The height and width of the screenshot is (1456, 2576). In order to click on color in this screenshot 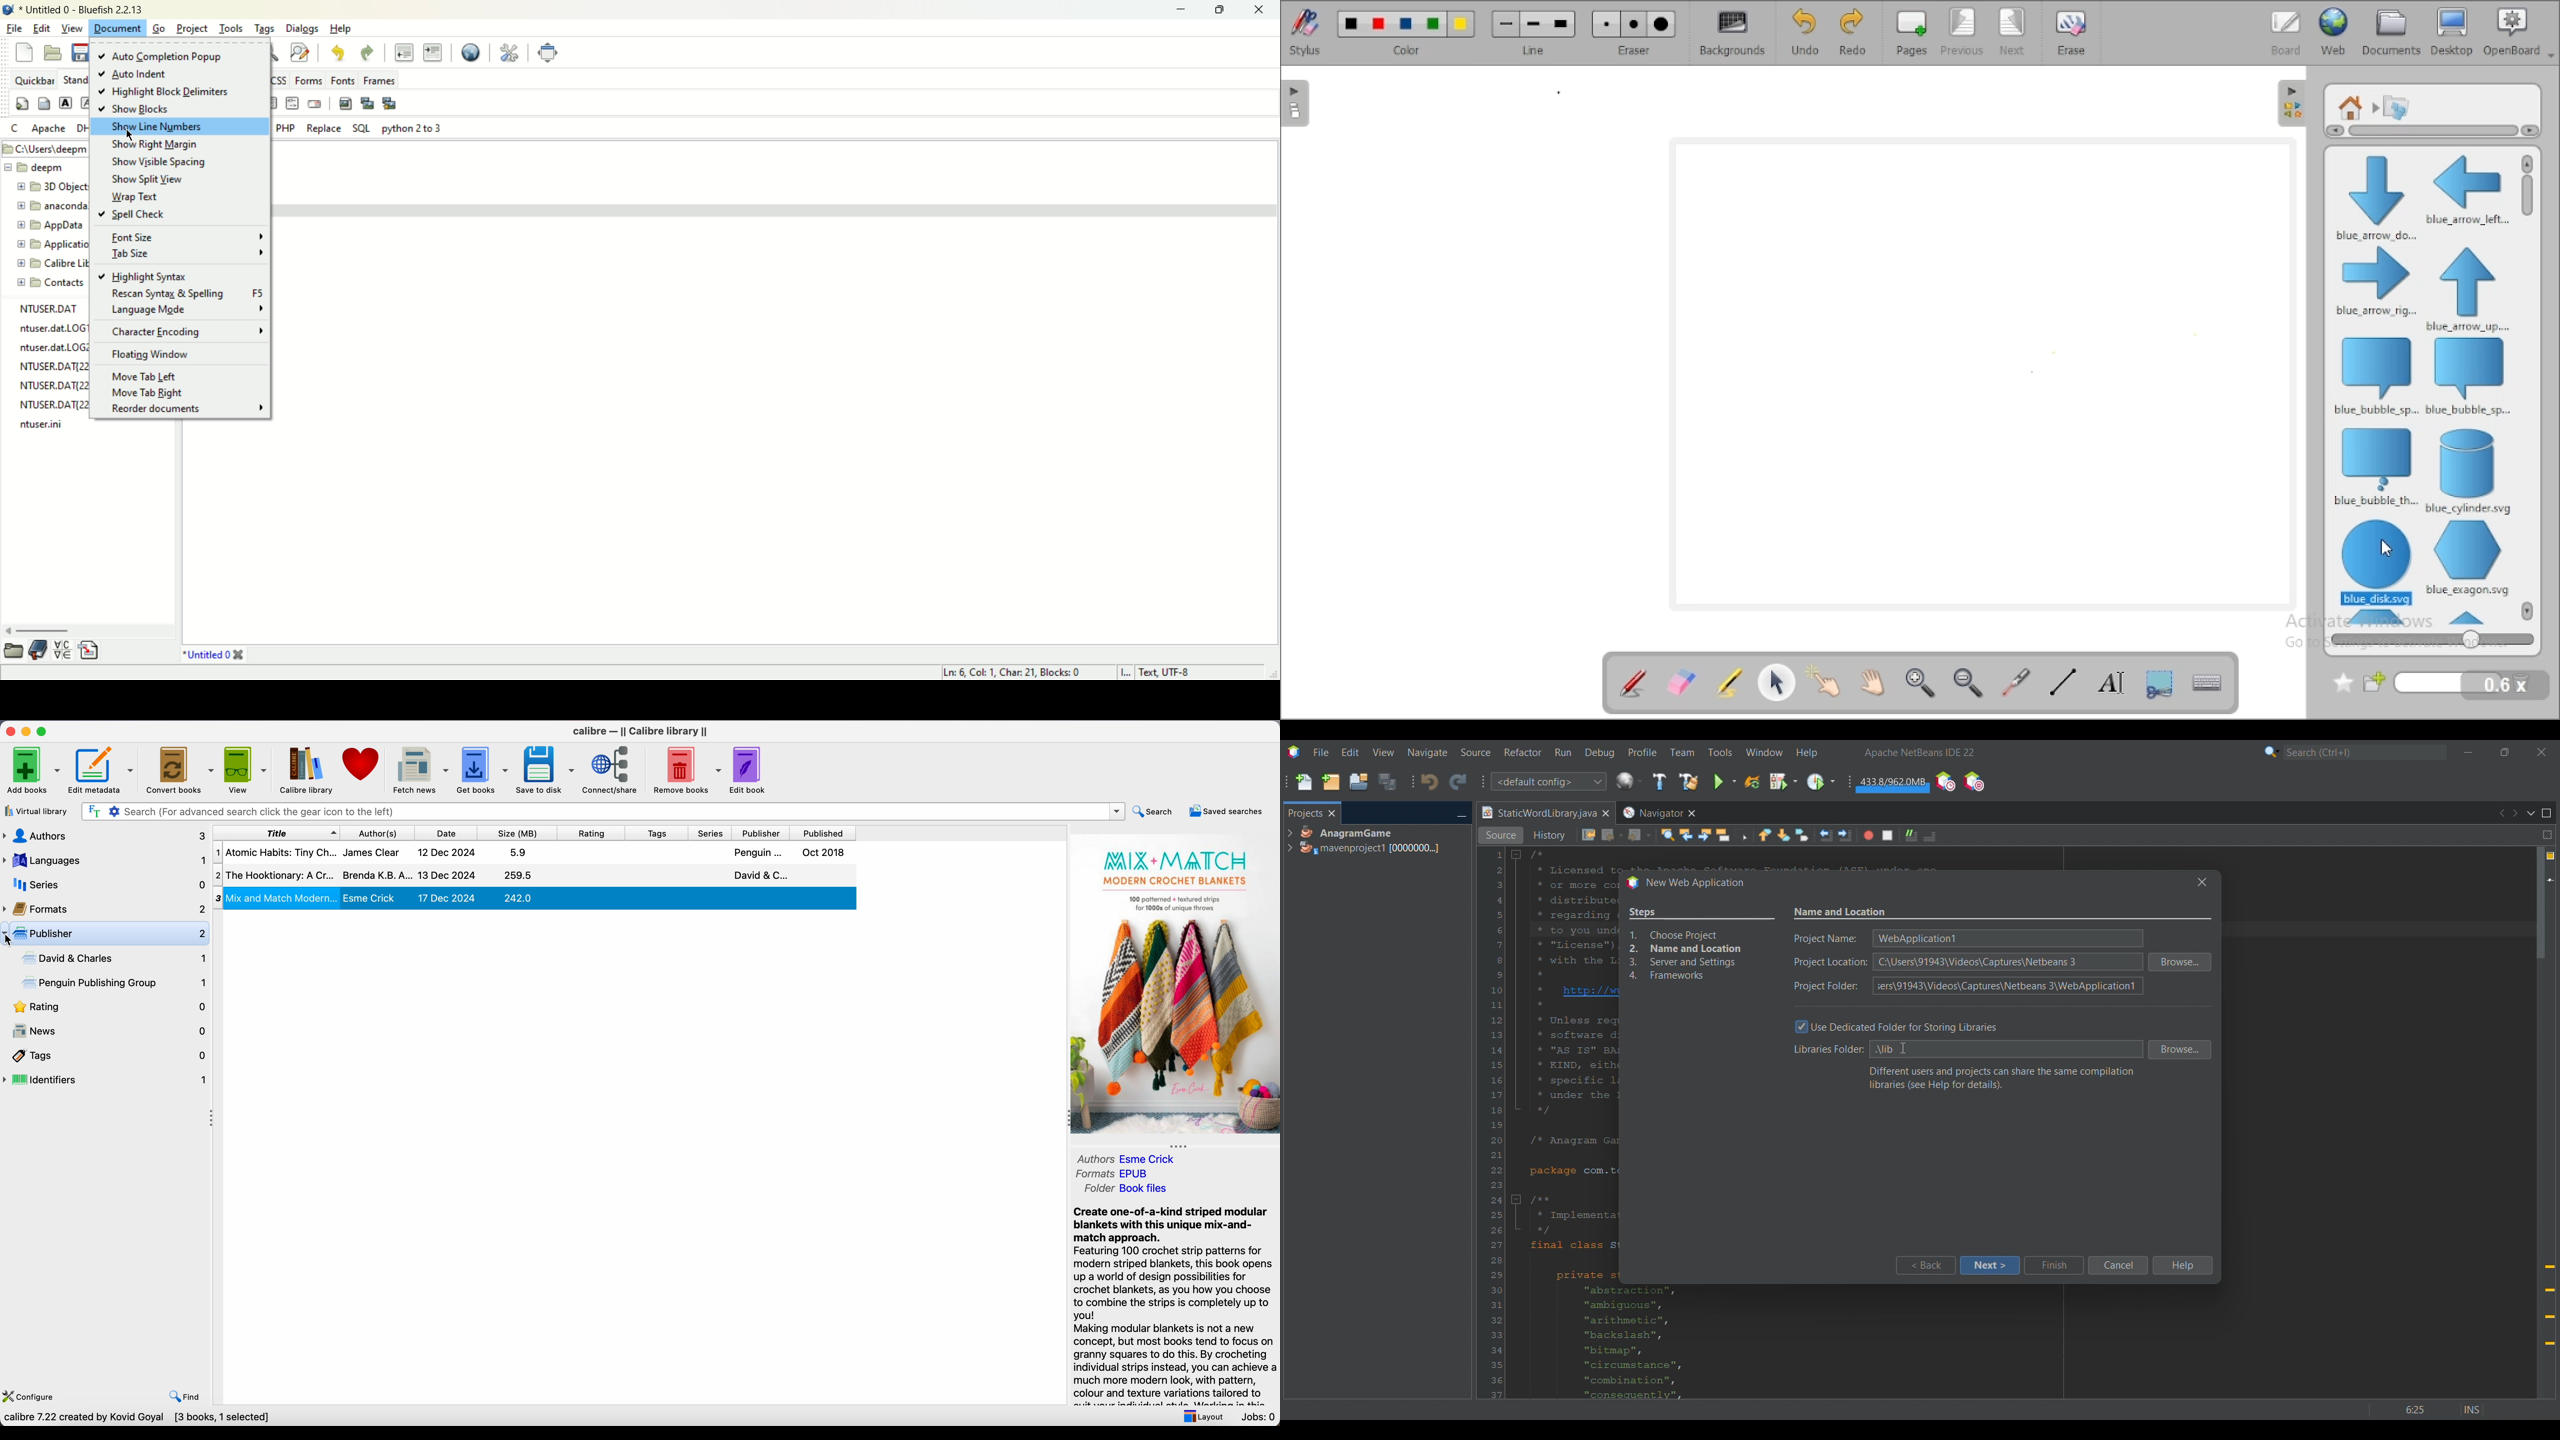, I will do `click(1406, 32)`.